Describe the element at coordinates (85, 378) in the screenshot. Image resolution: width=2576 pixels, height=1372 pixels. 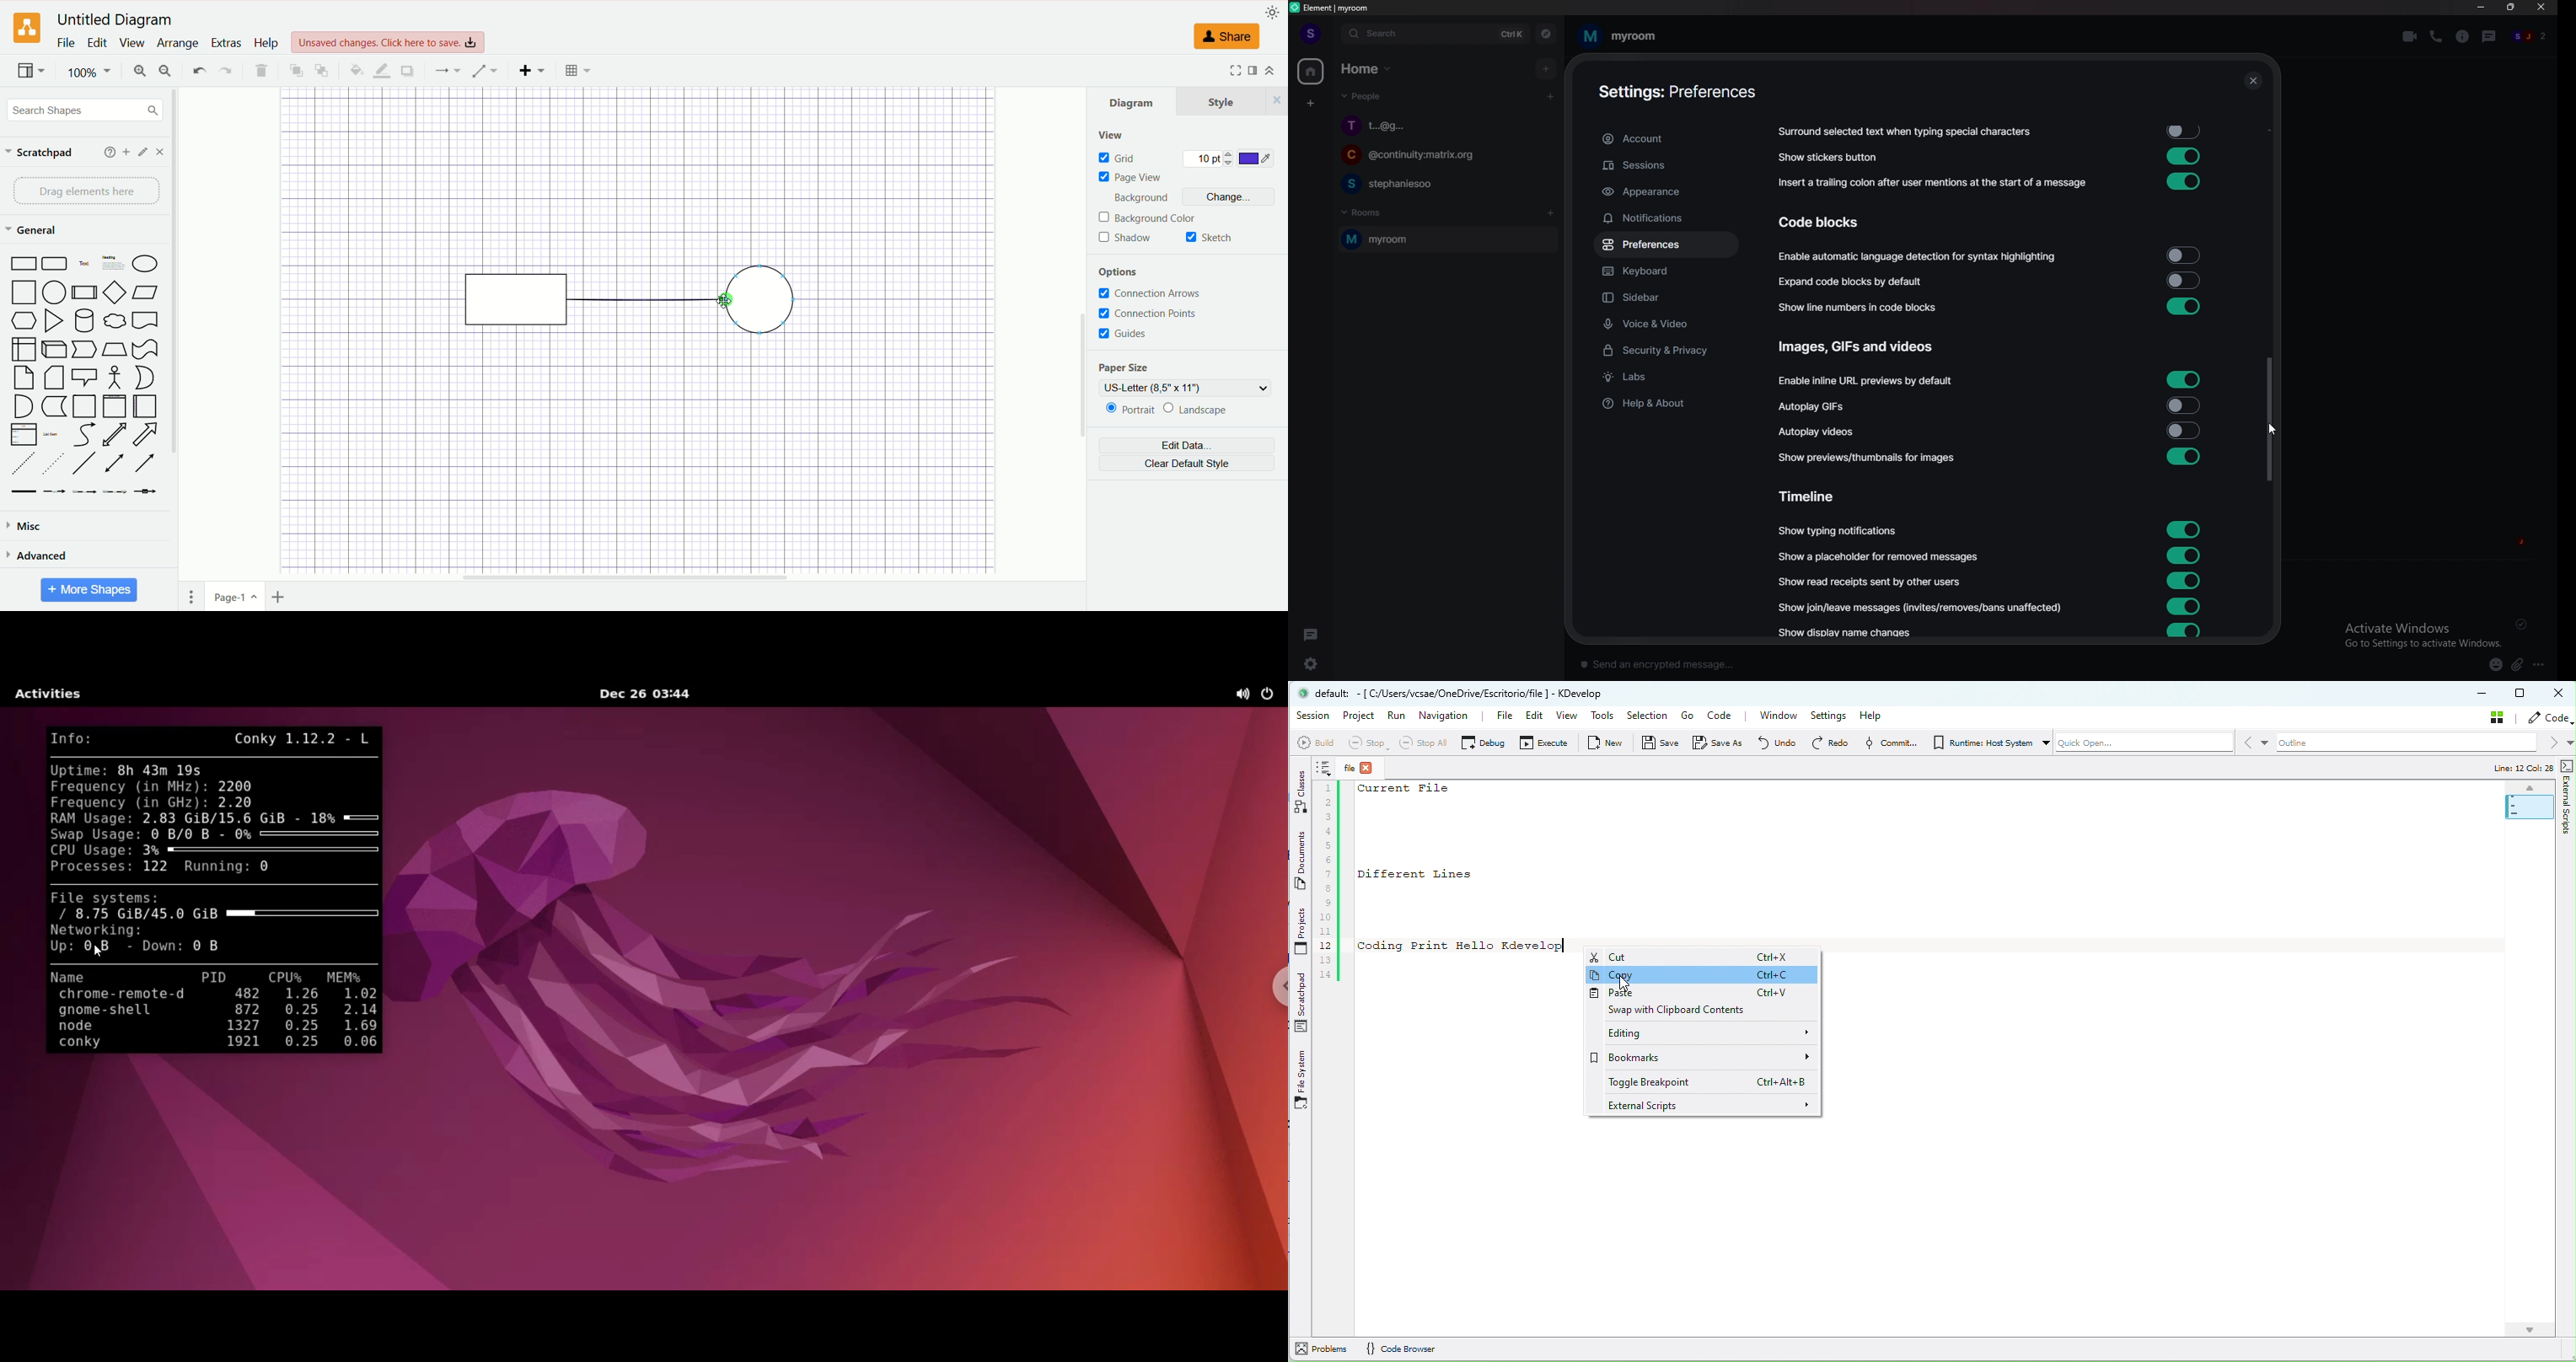
I see `Speech Bubble` at that location.